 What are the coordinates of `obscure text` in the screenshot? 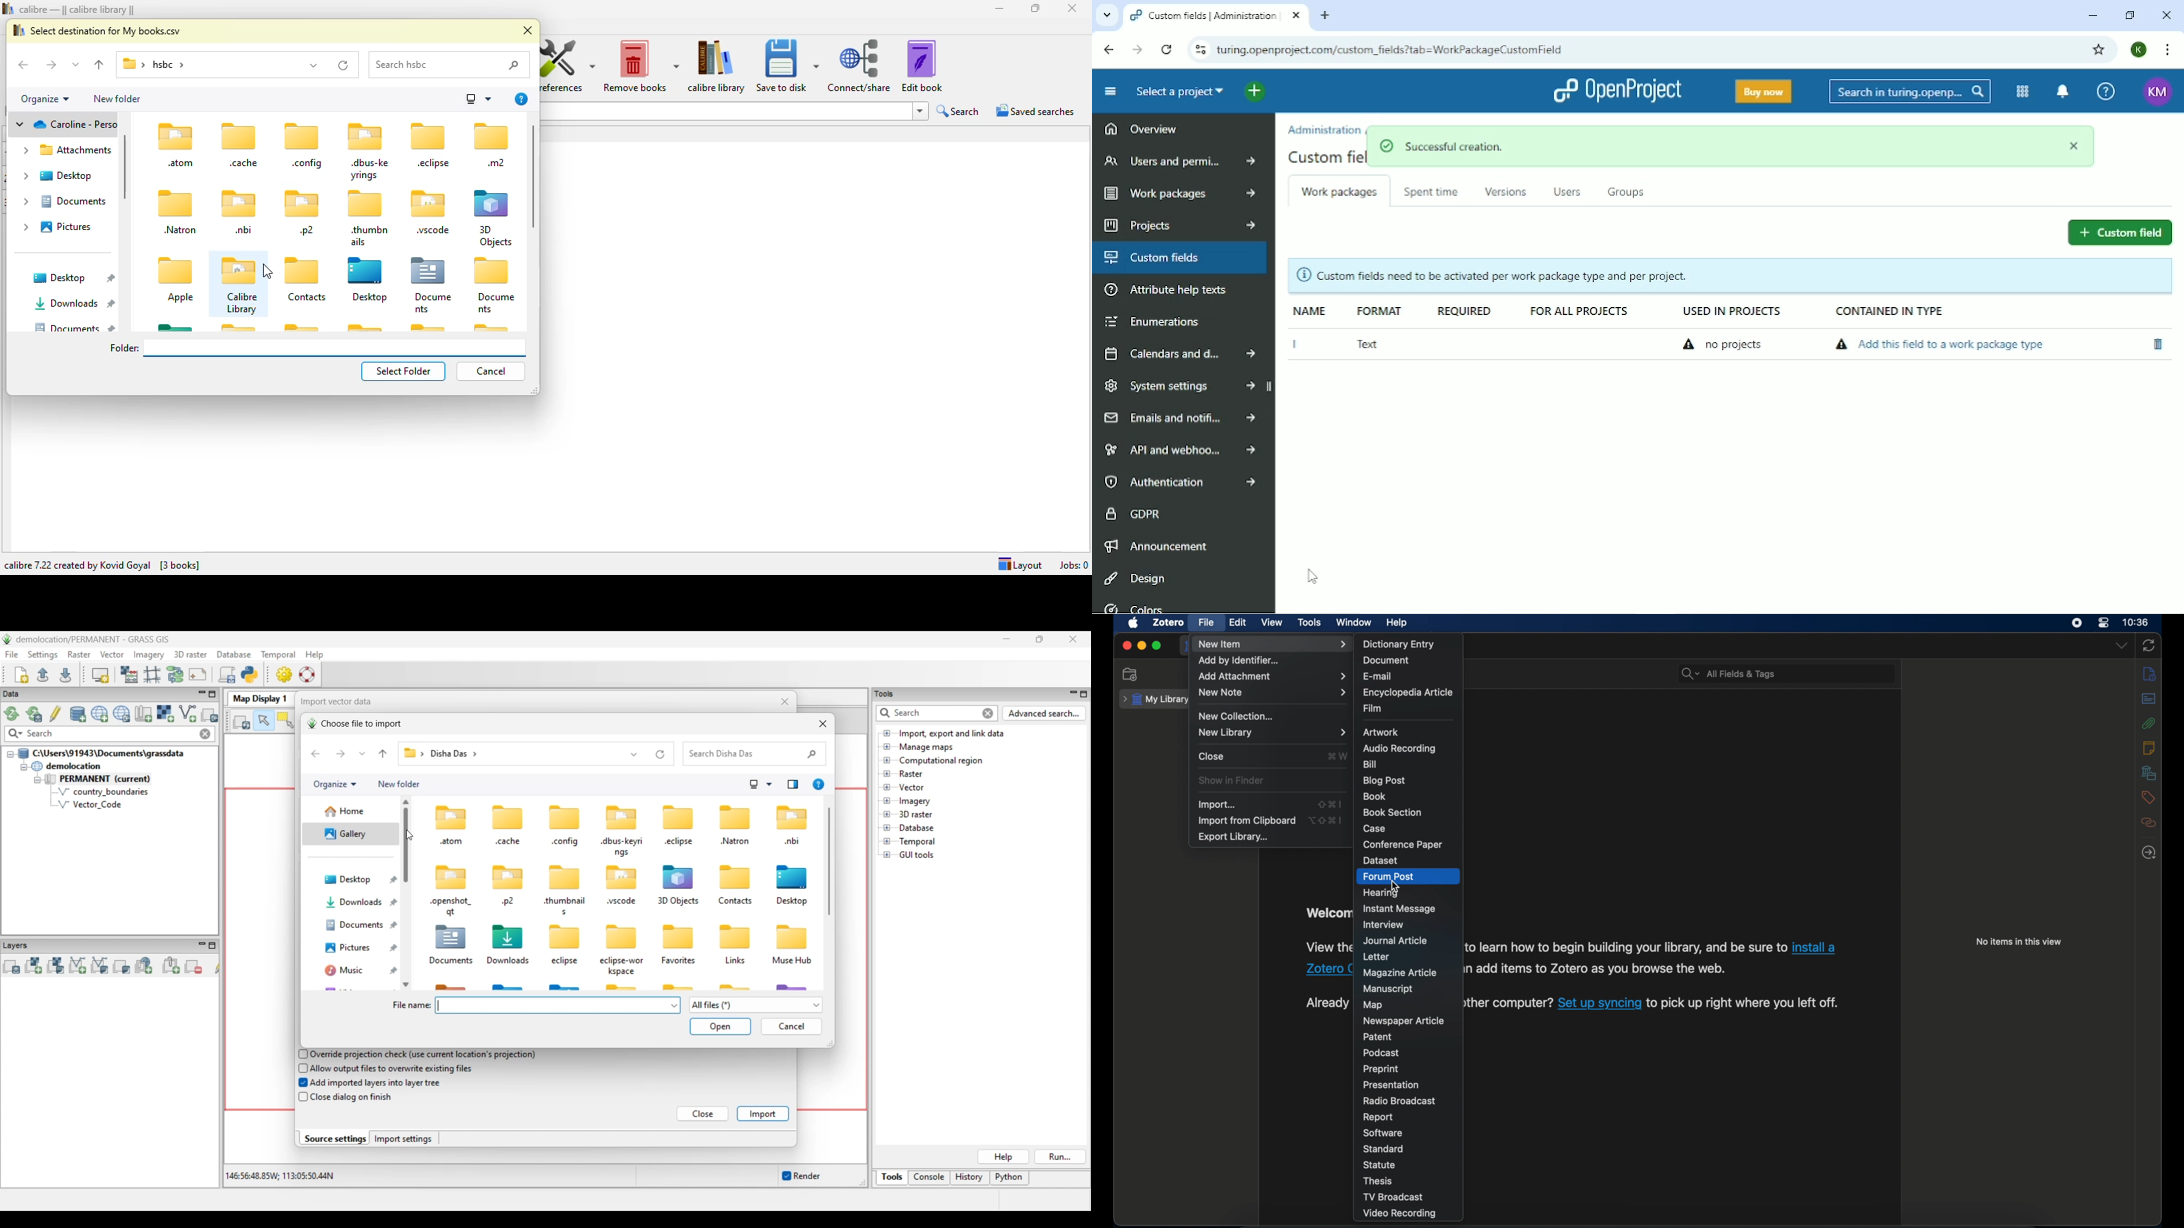 It's located at (1327, 1003).